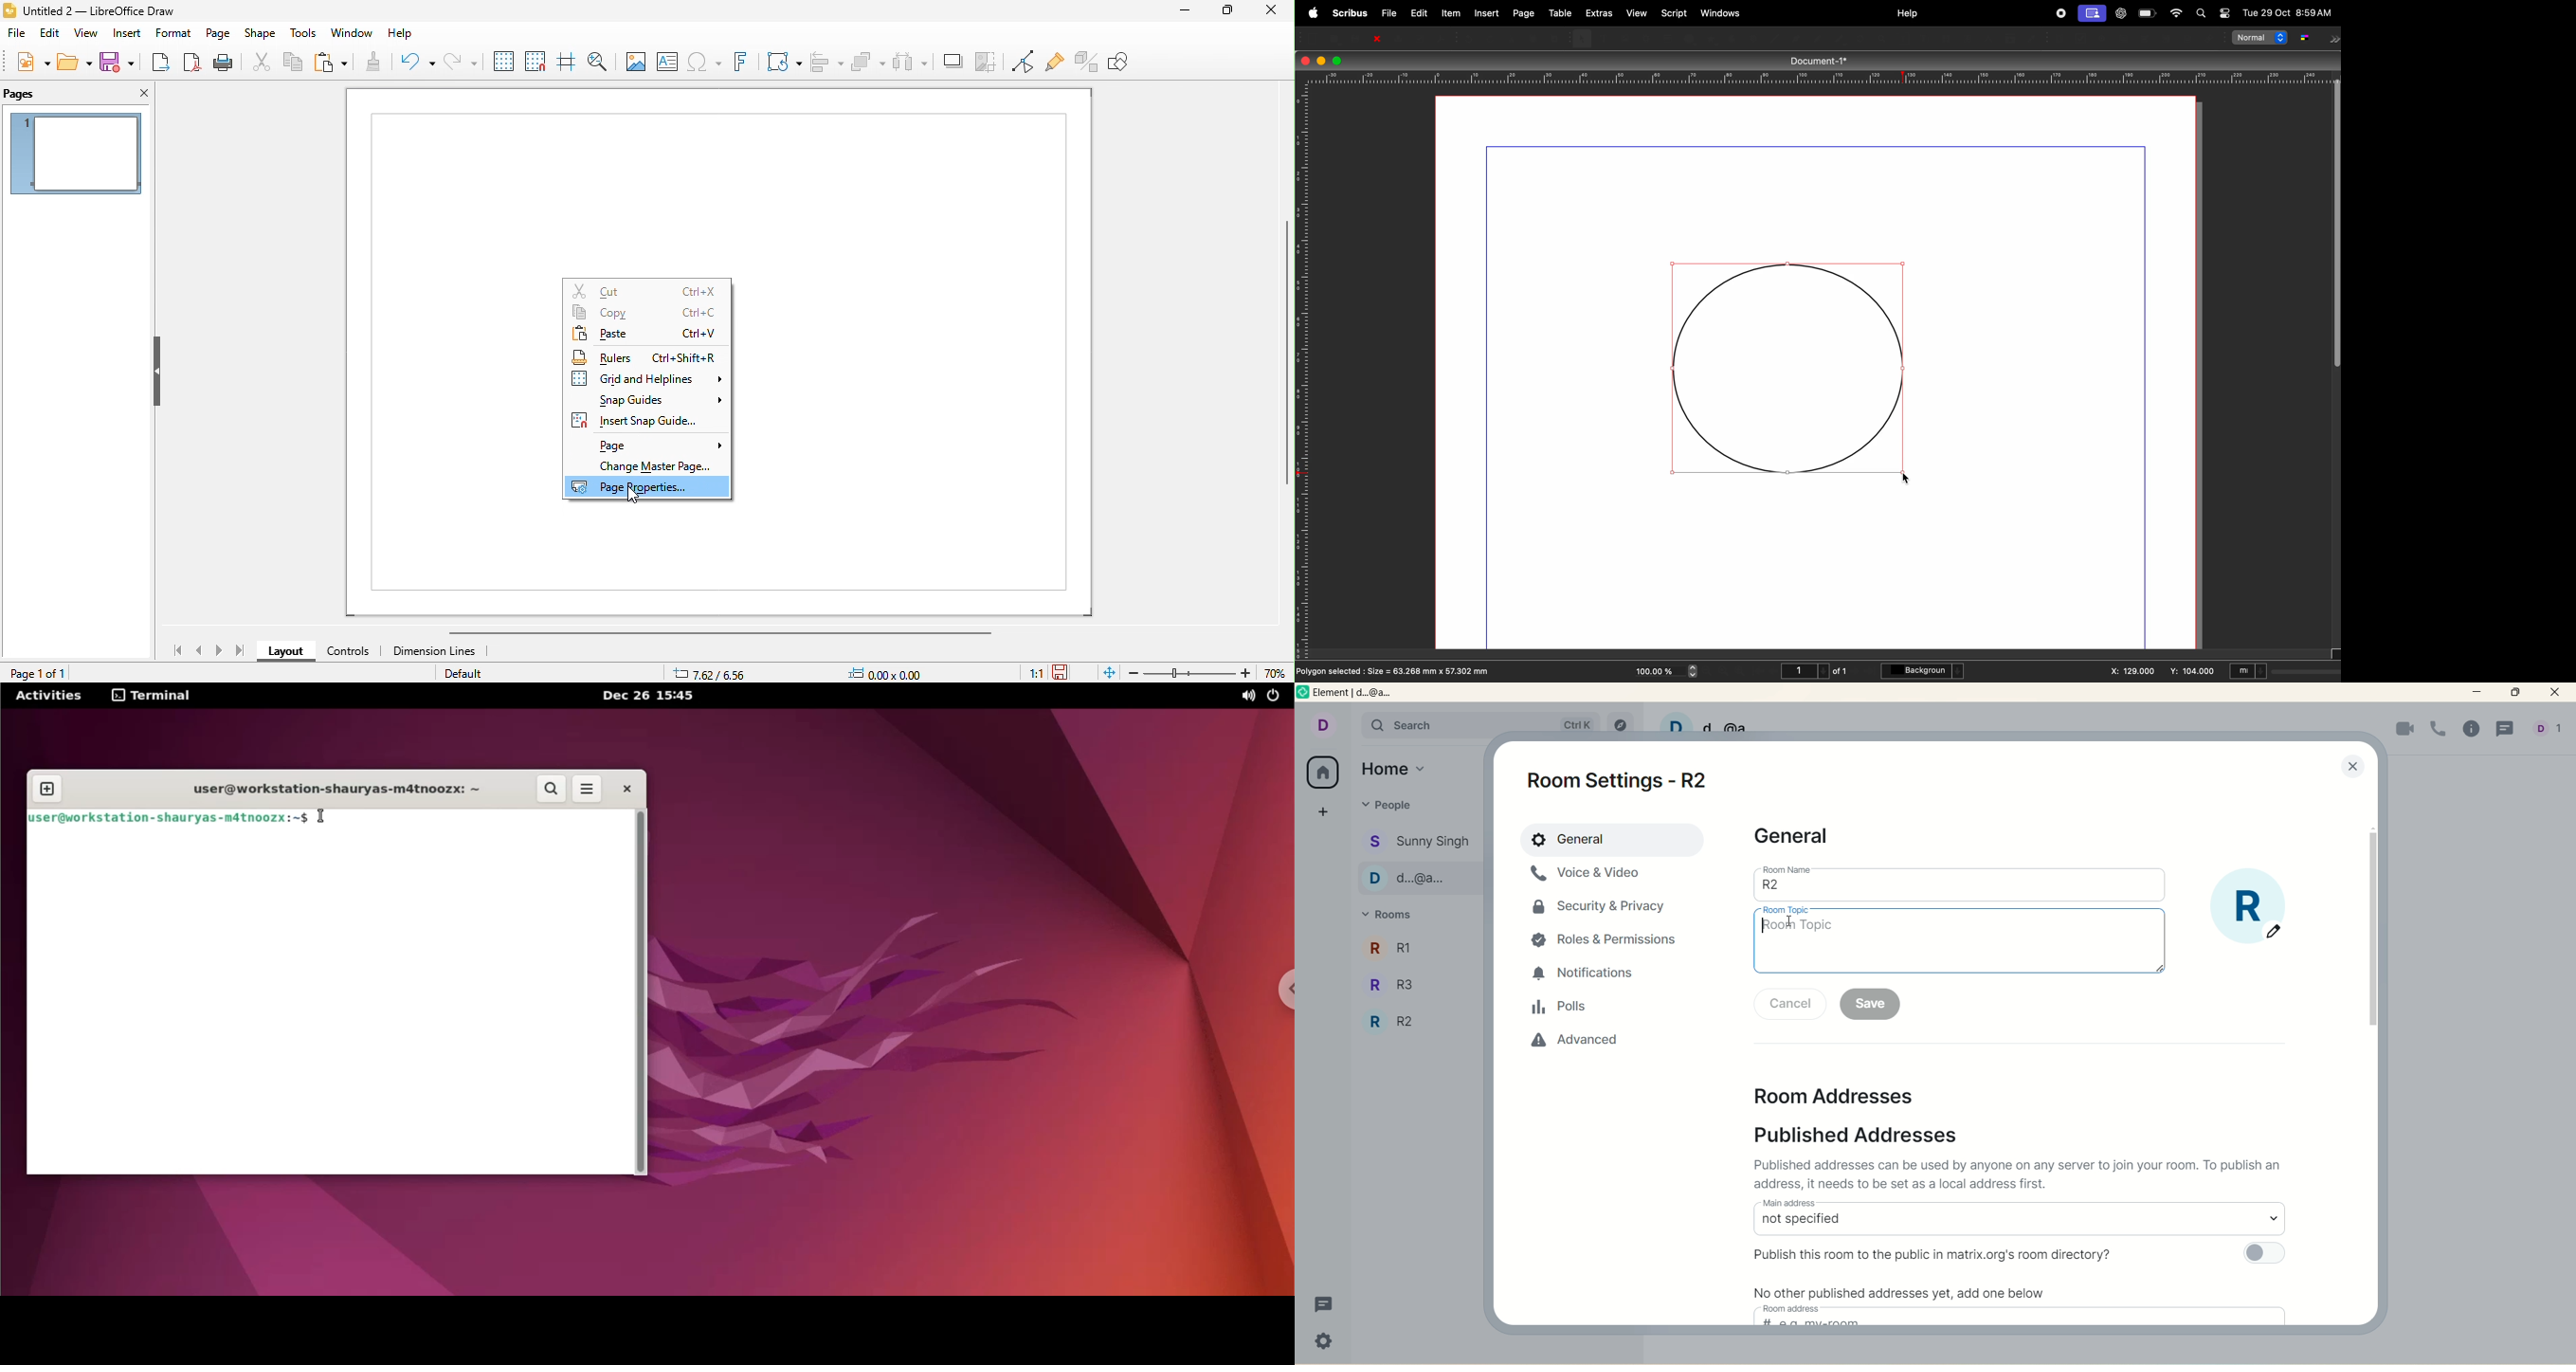 The height and width of the screenshot is (1372, 2576). I want to click on format, so click(173, 33).